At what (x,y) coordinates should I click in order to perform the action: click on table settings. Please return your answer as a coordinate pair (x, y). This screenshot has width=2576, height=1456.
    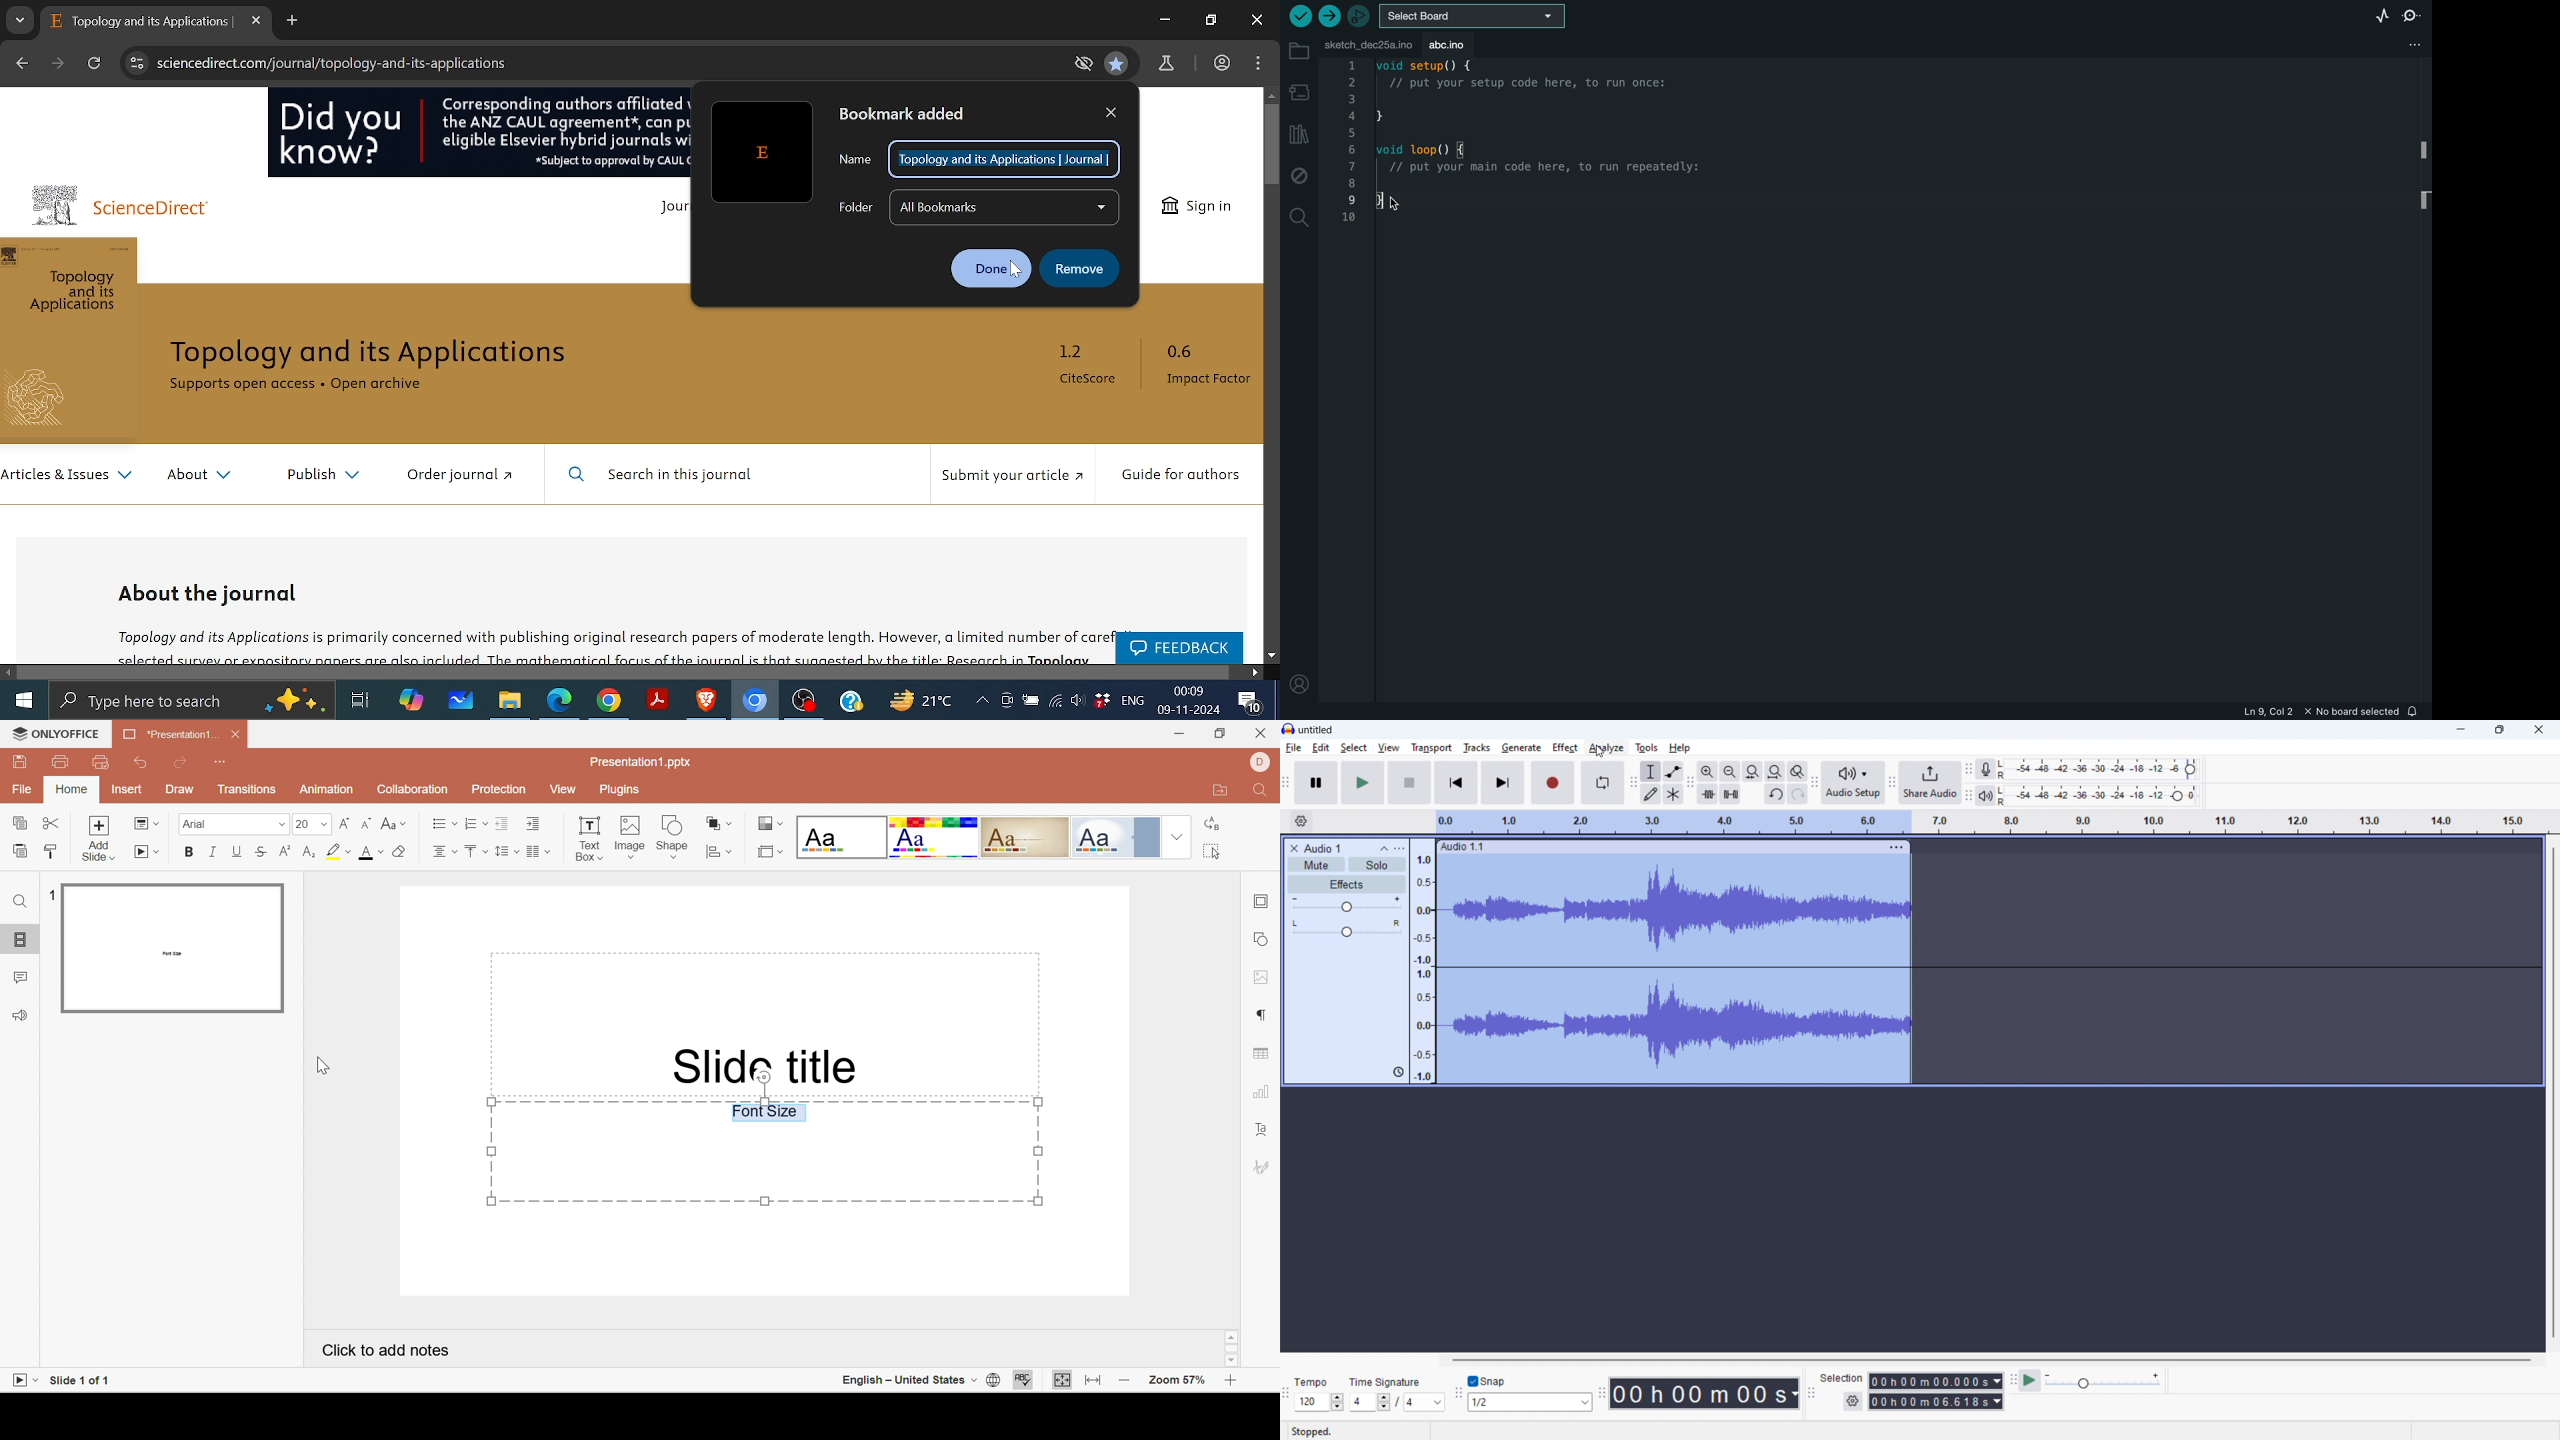
    Looking at the image, I should click on (1264, 1057).